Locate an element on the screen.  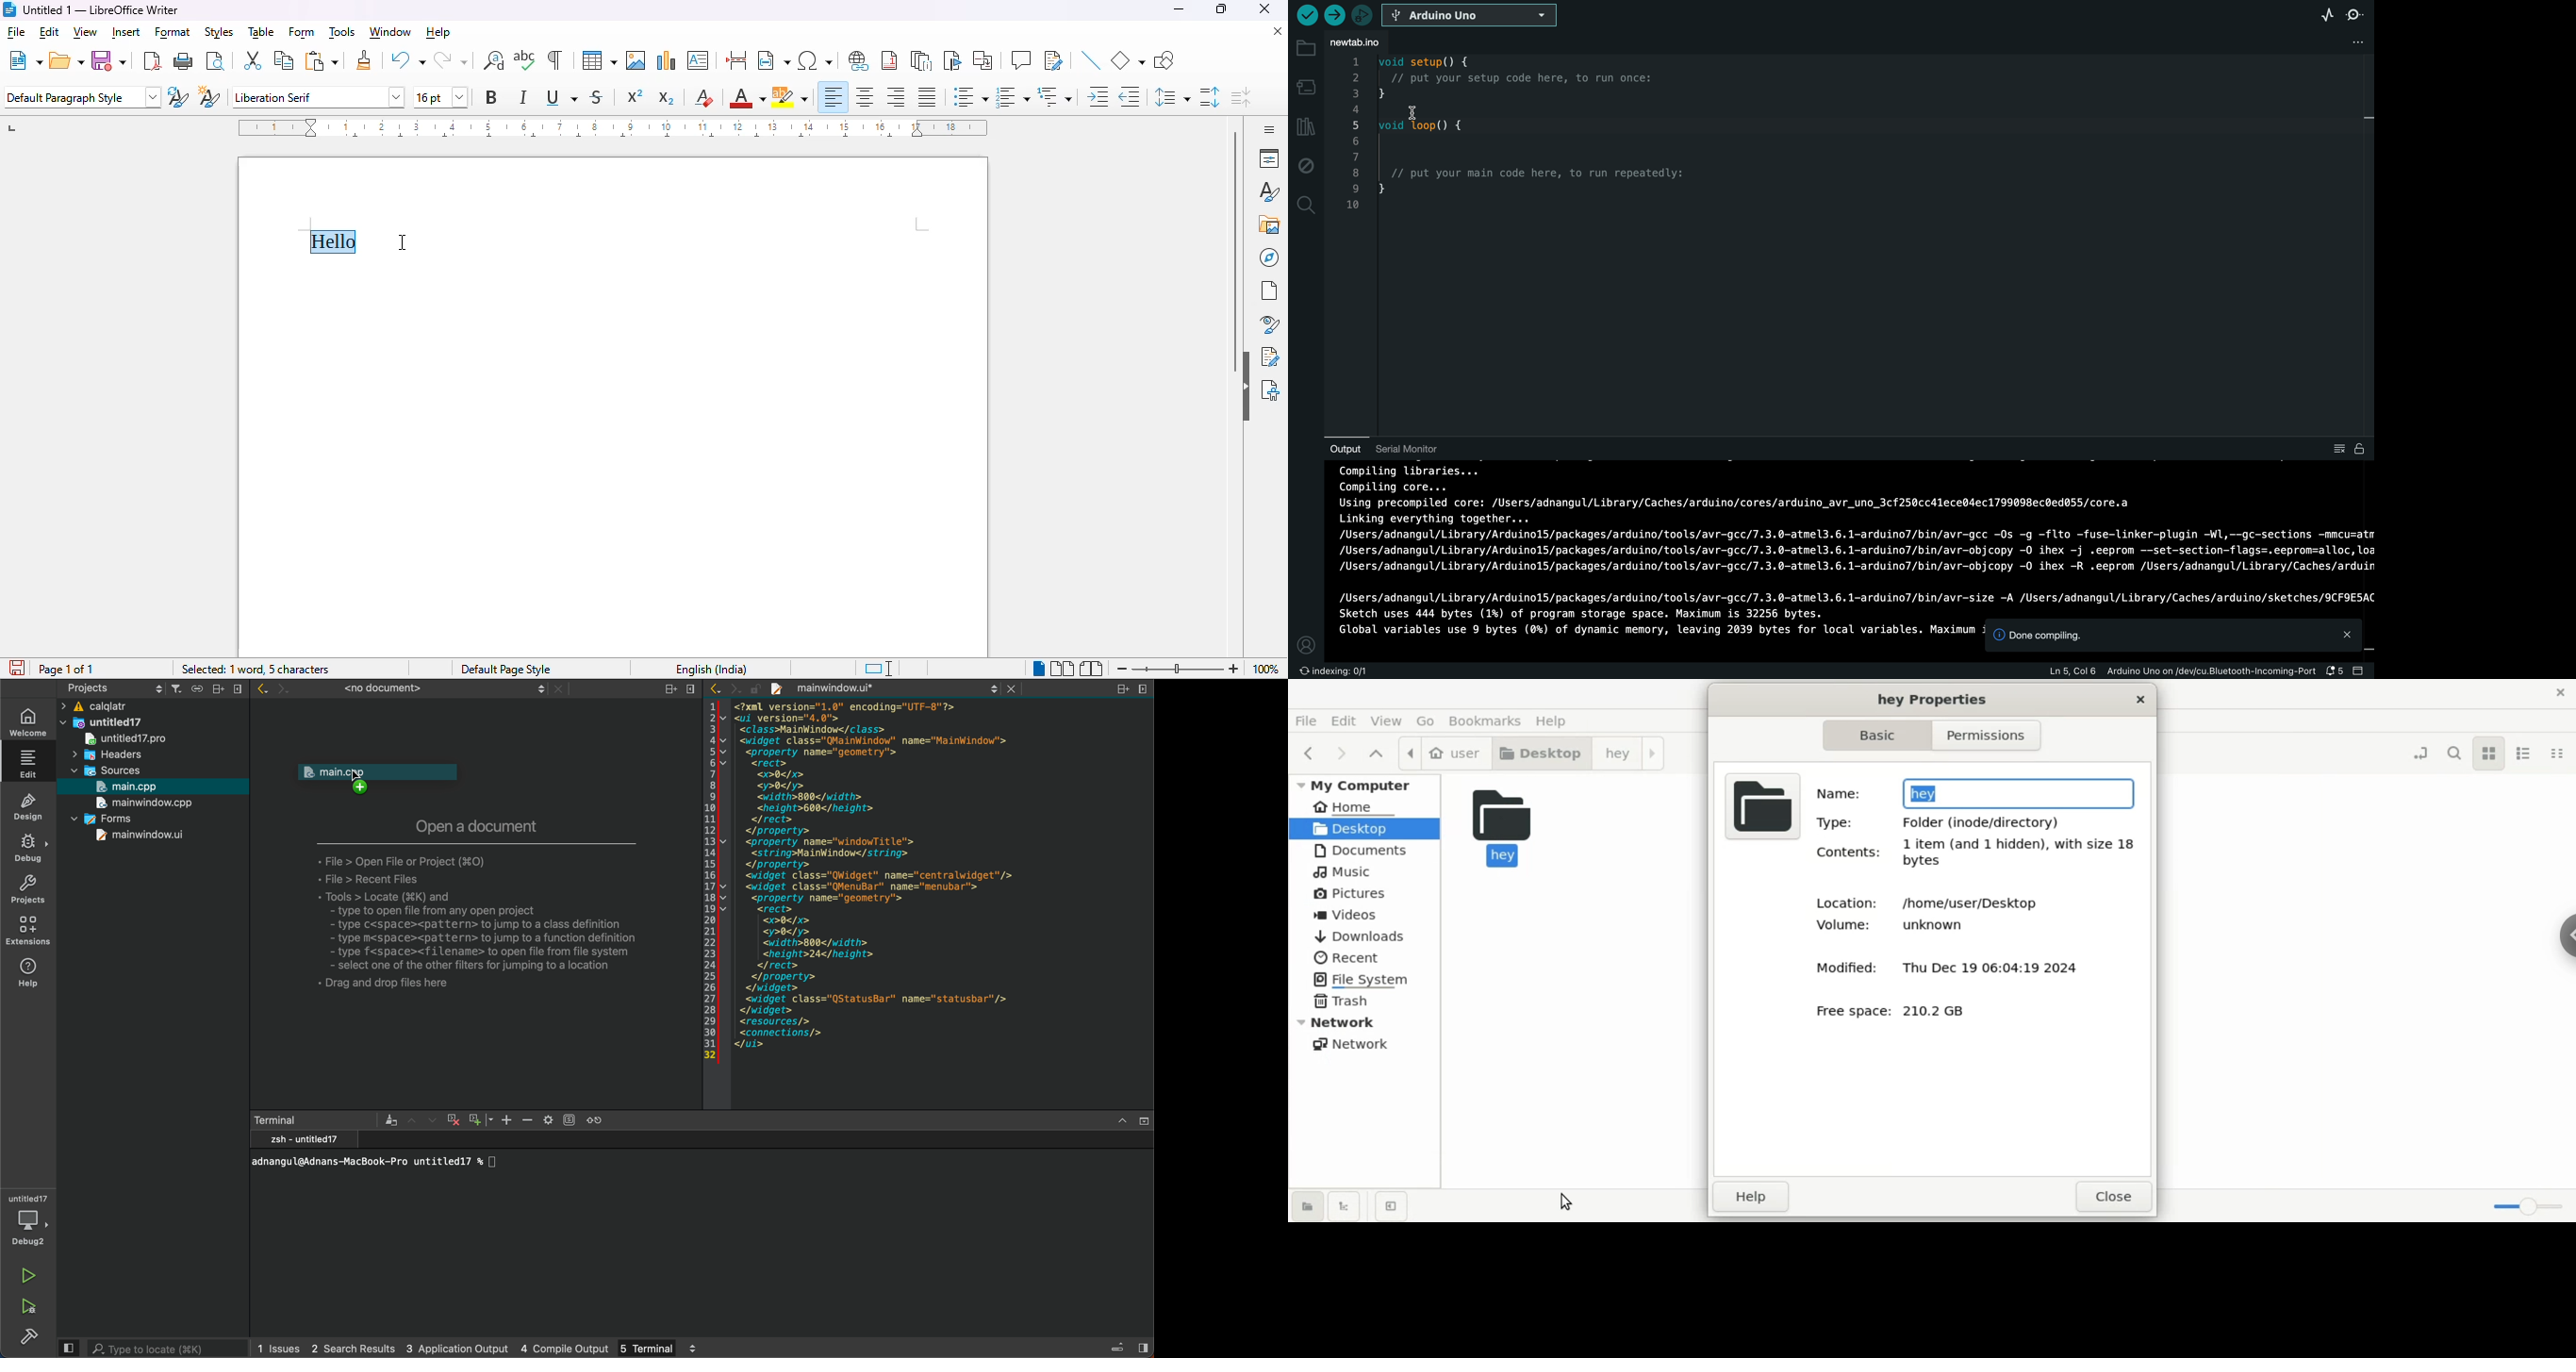
toggle progress details is located at coordinates (1118, 1348).